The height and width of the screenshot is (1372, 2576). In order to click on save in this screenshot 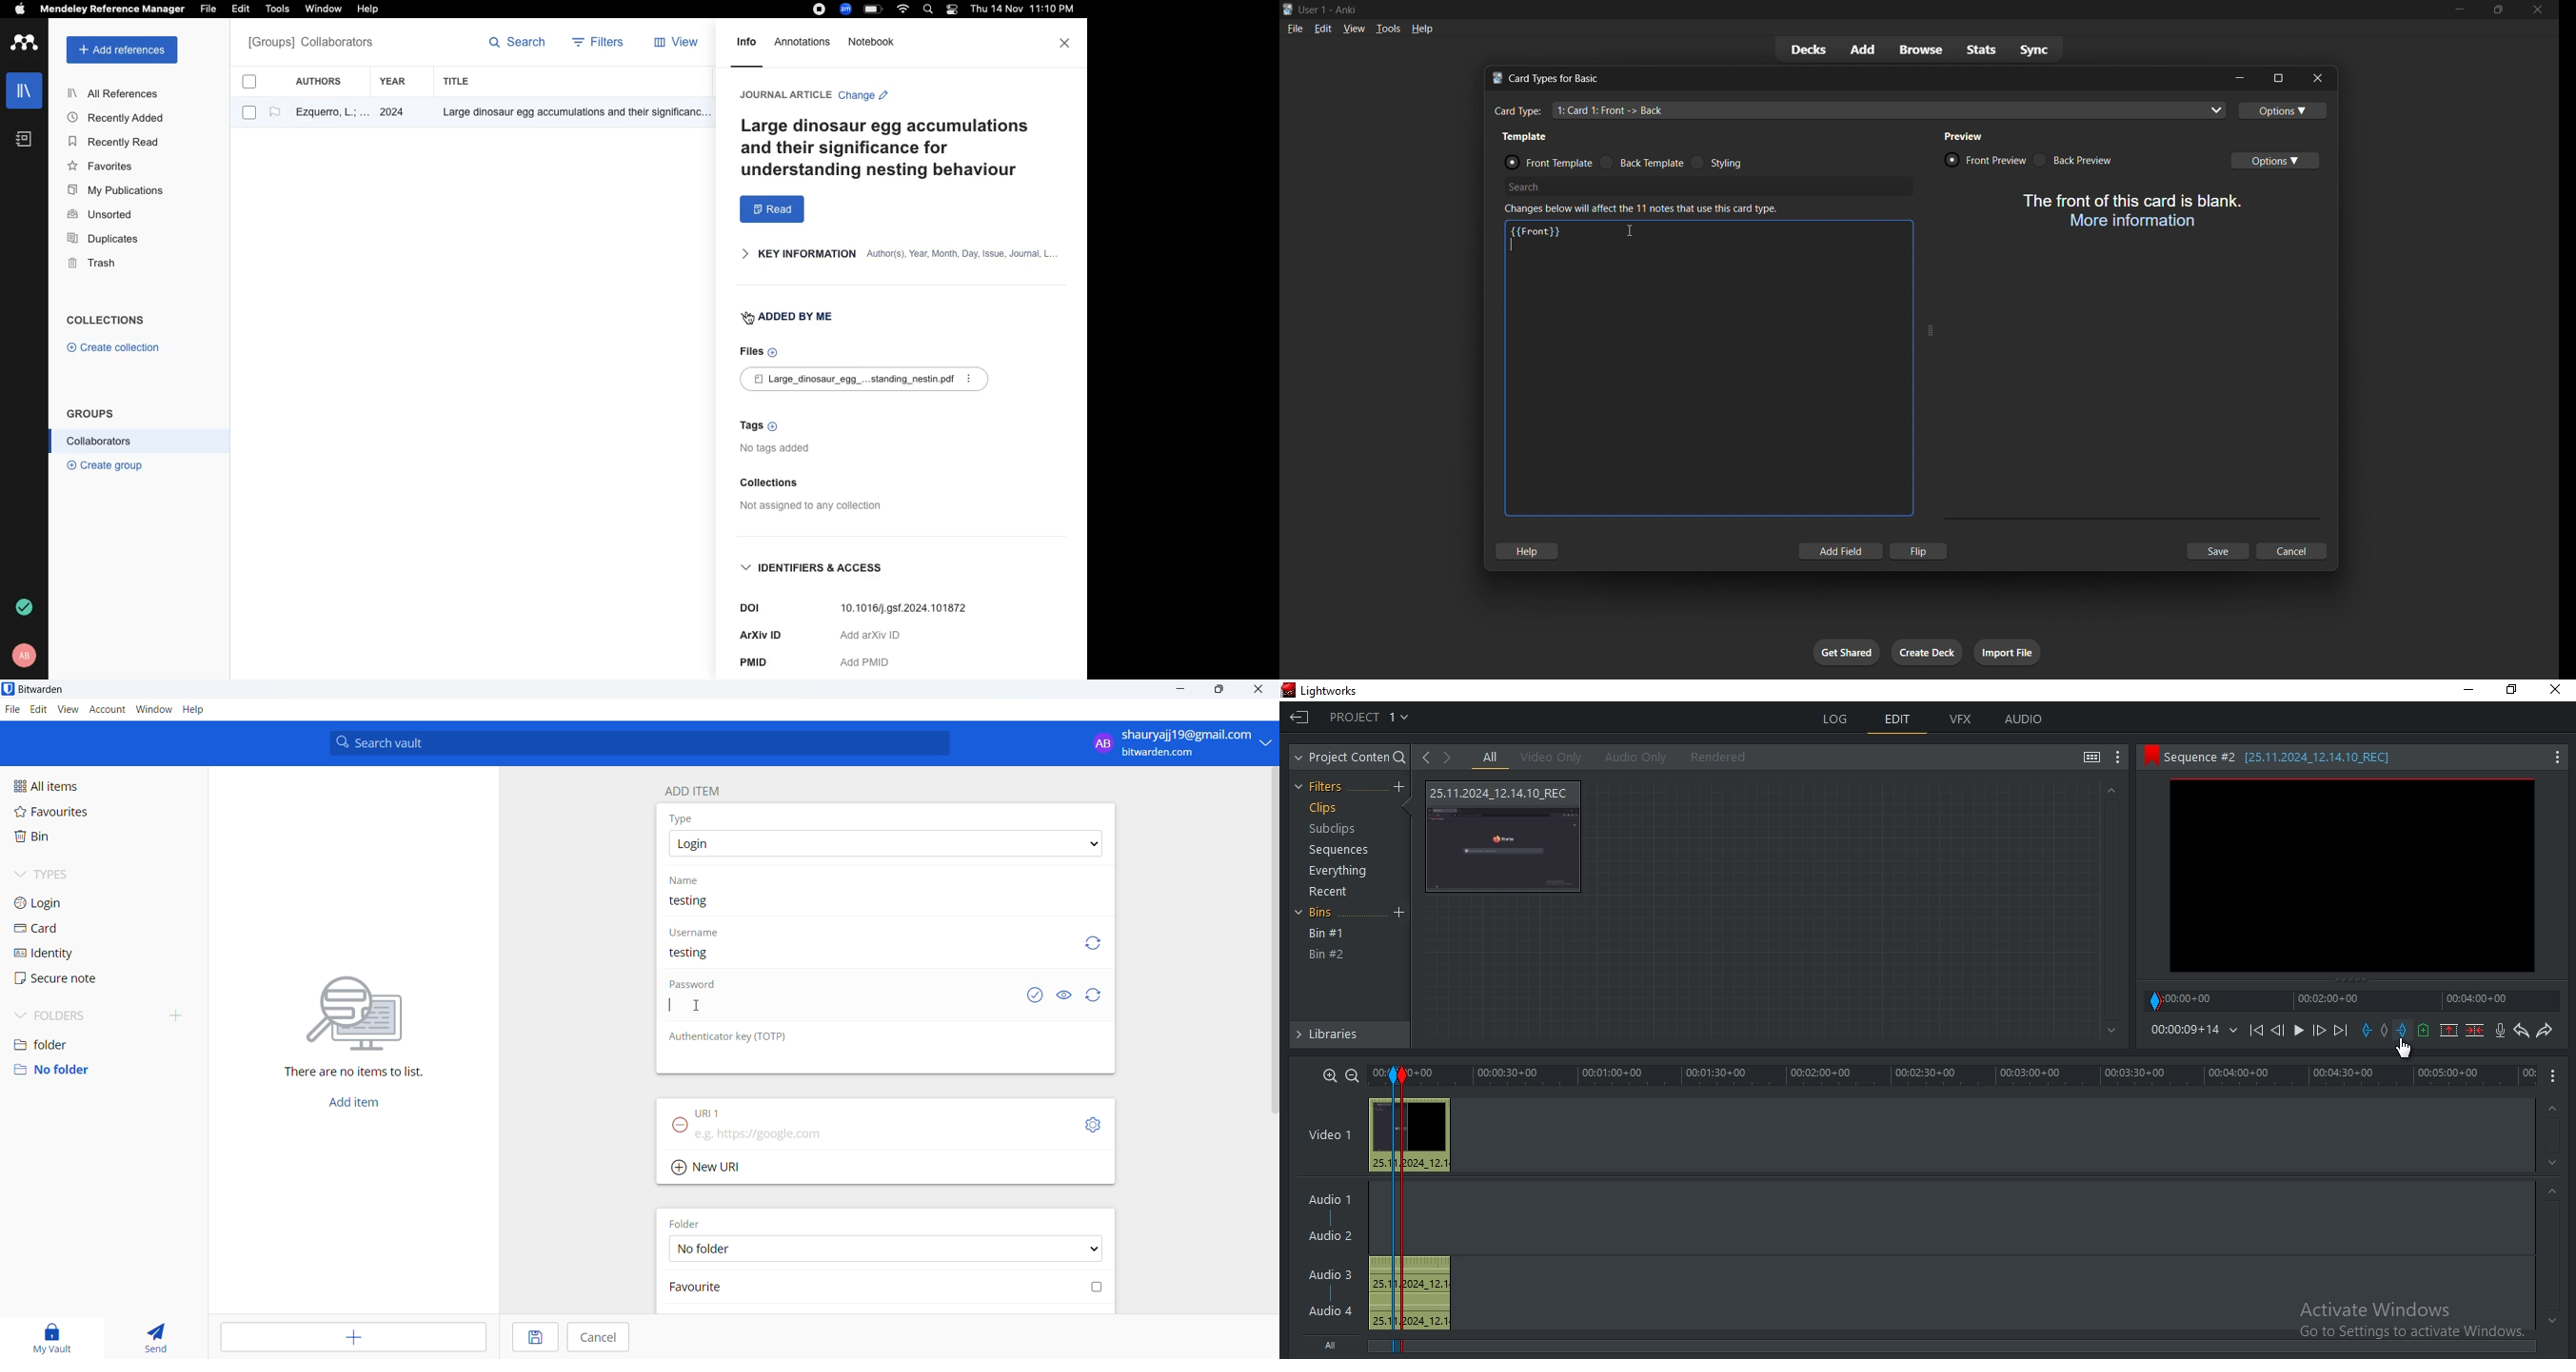, I will do `click(2218, 553)`.